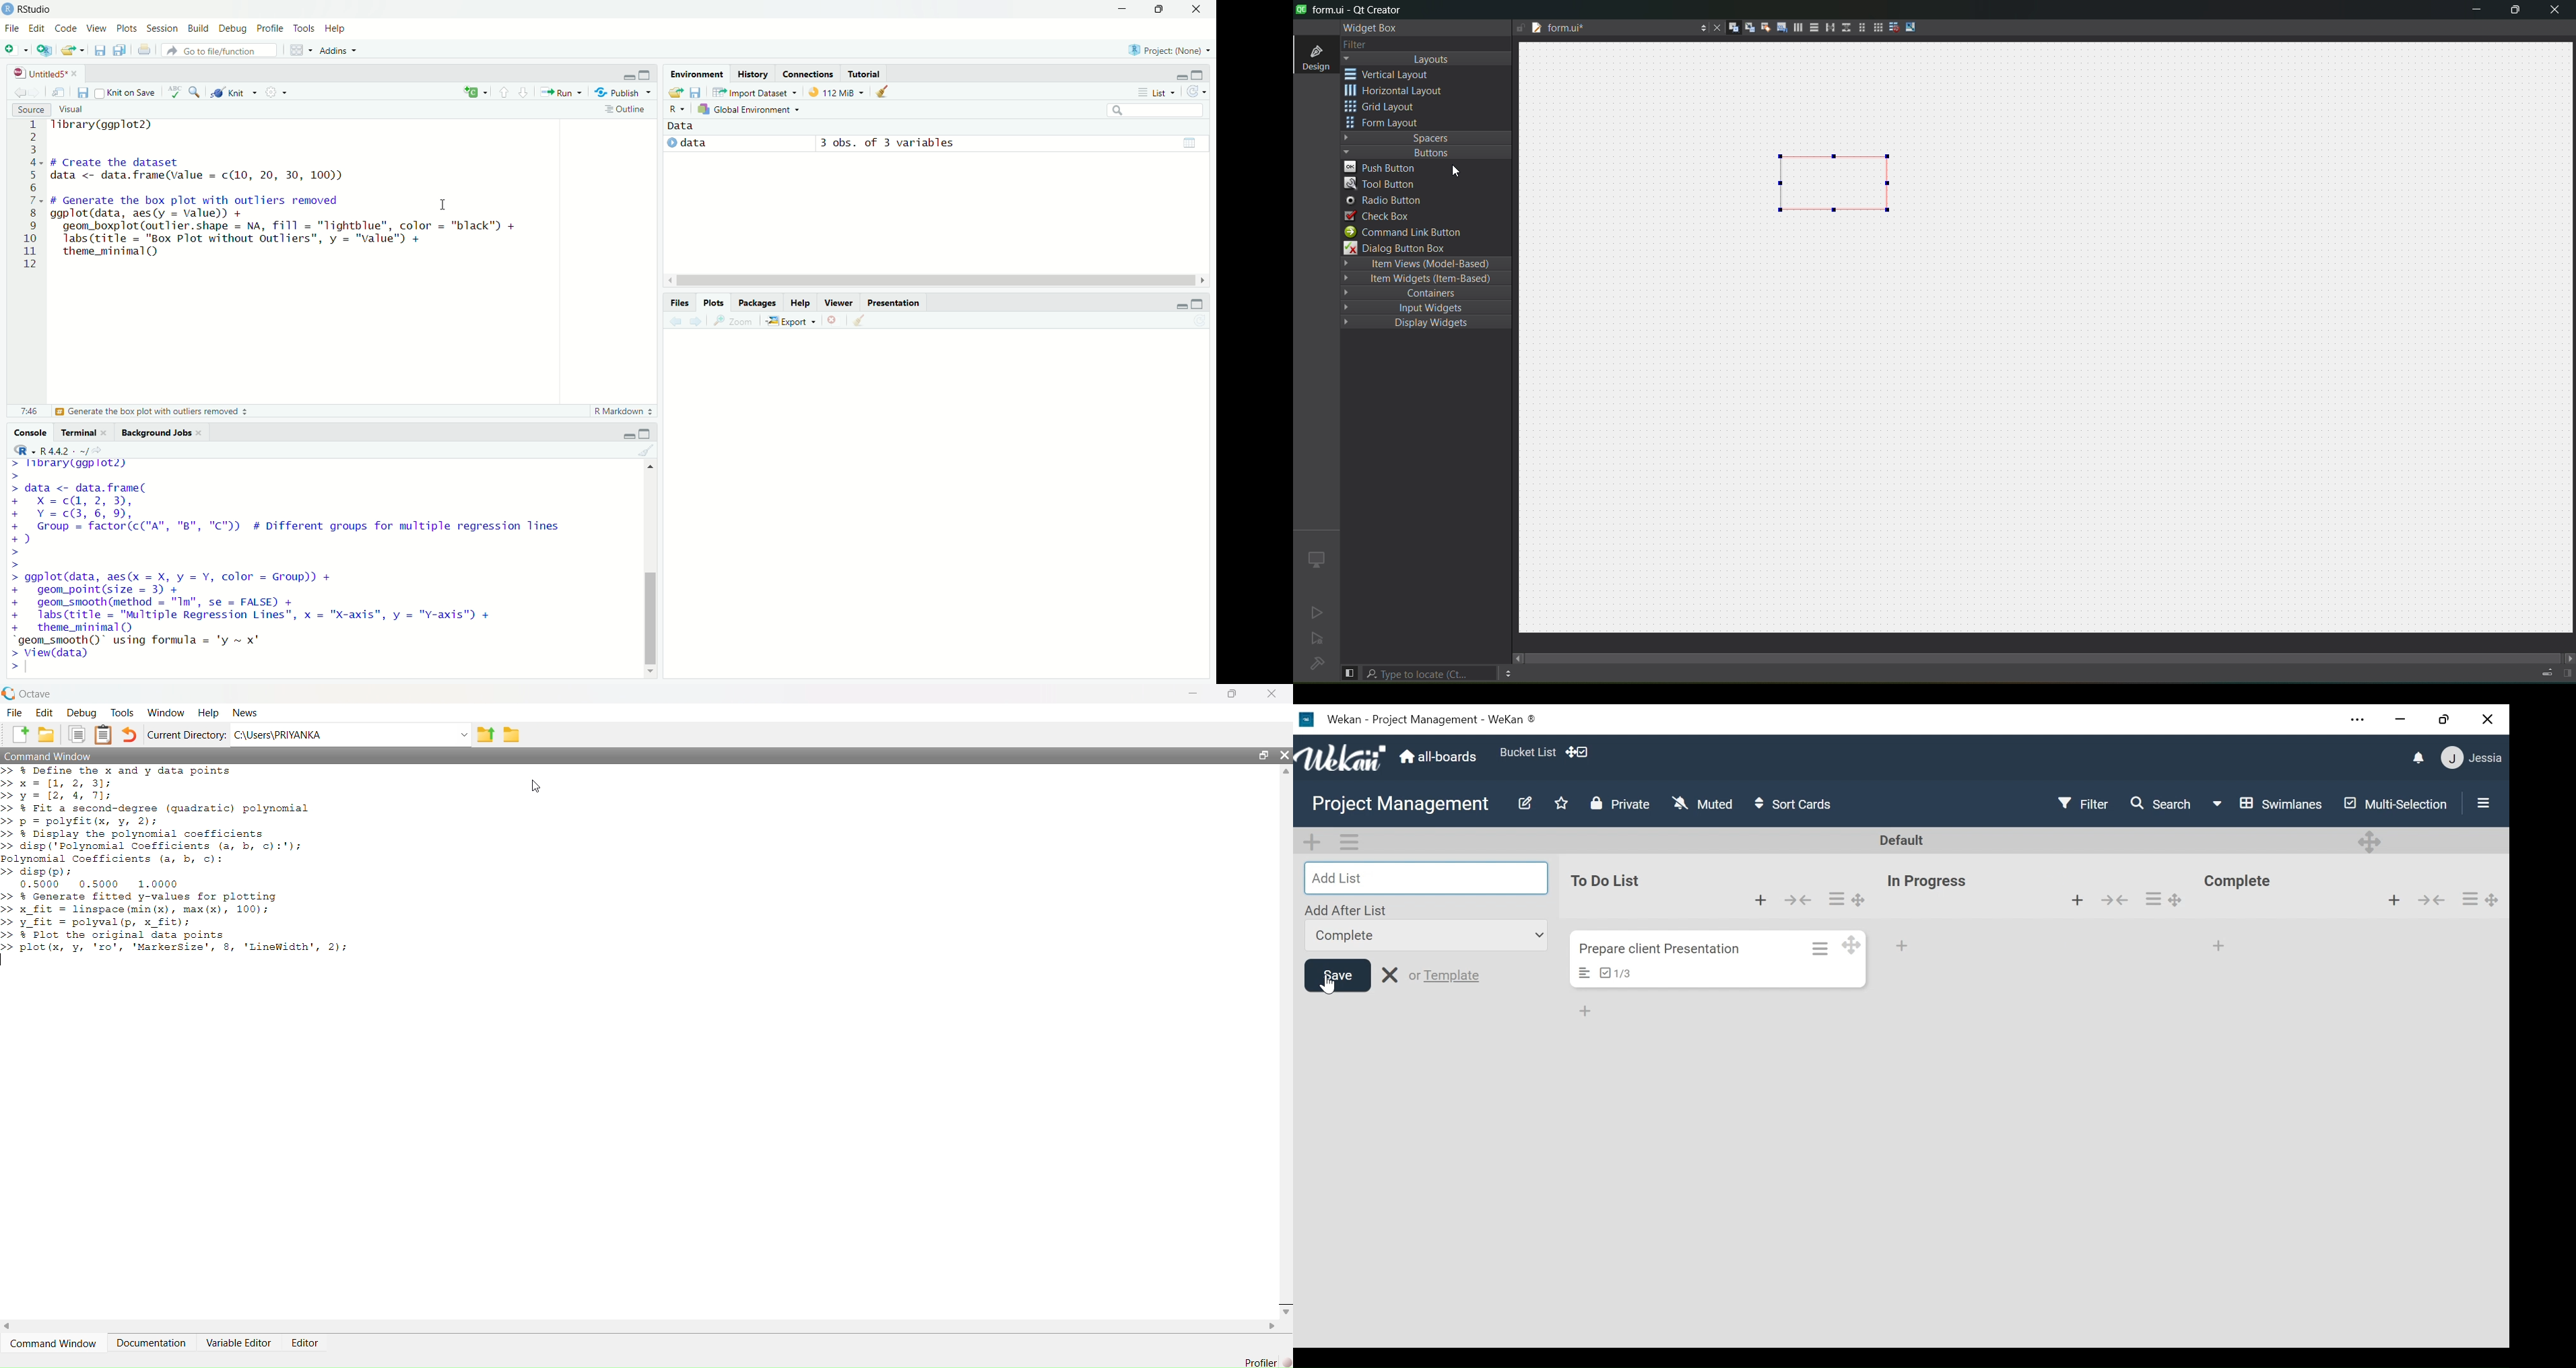 The image size is (2576, 1372). What do you see at coordinates (1176, 308) in the screenshot?
I see `minimise` at bounding box center [1176, 308].